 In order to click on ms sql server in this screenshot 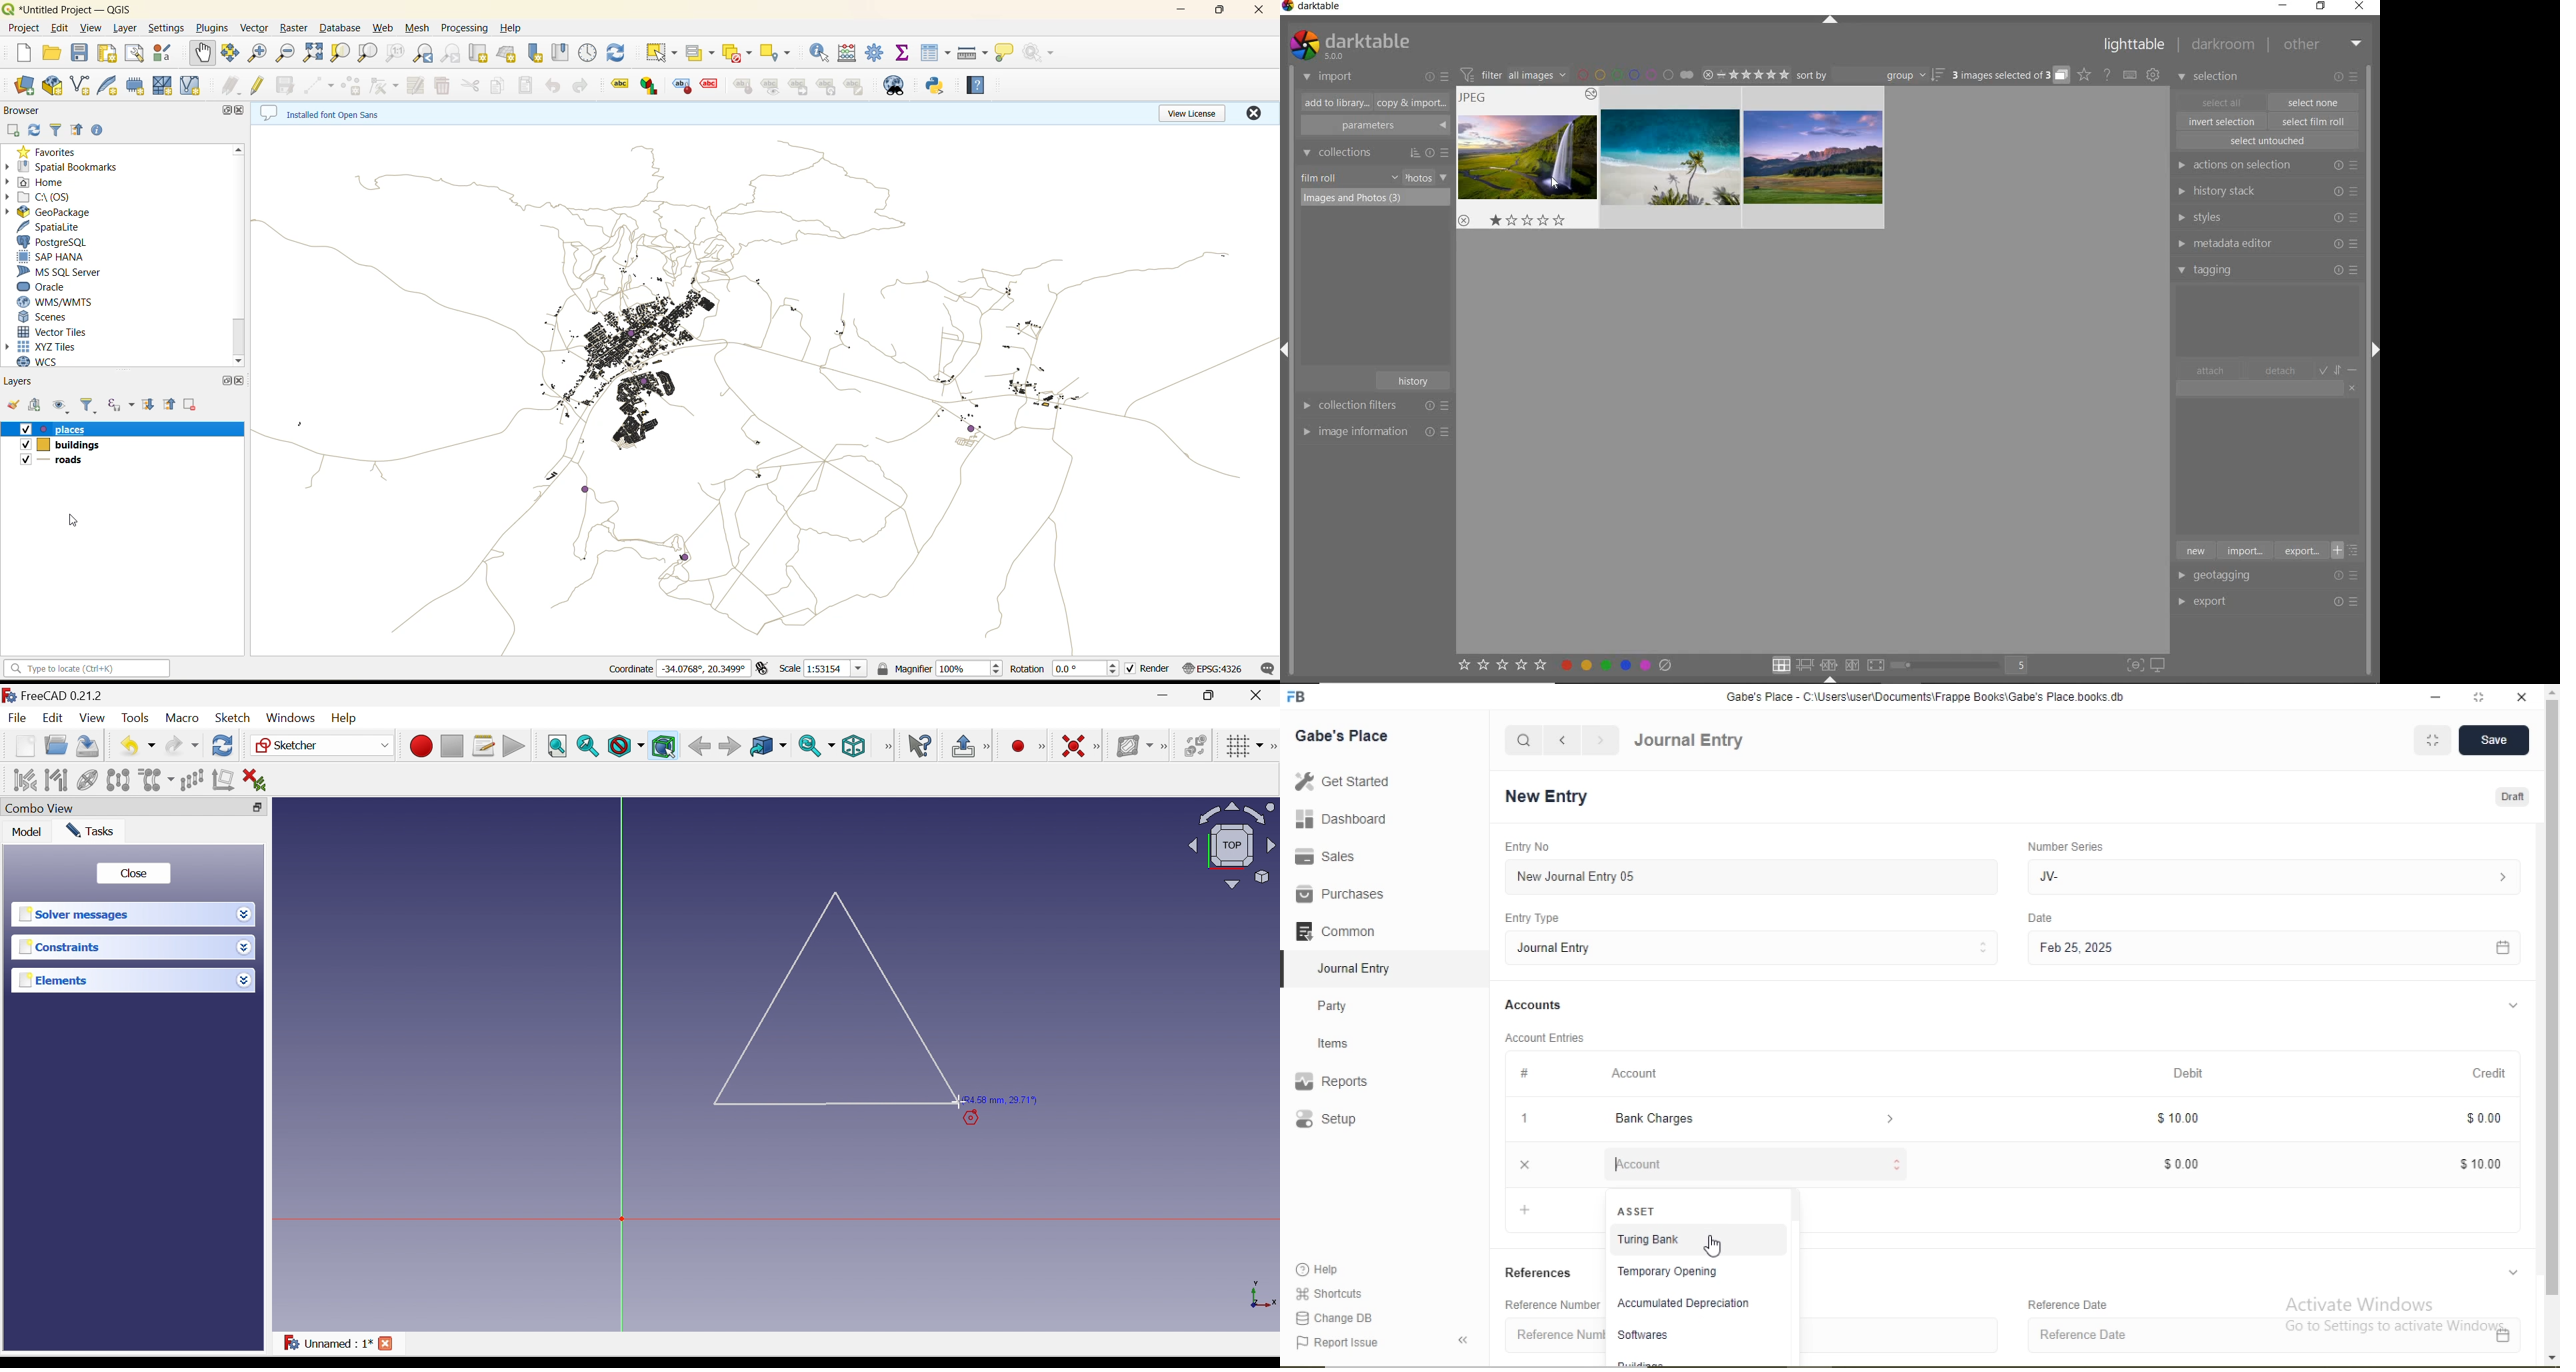, I will do `click(65, 272)`.